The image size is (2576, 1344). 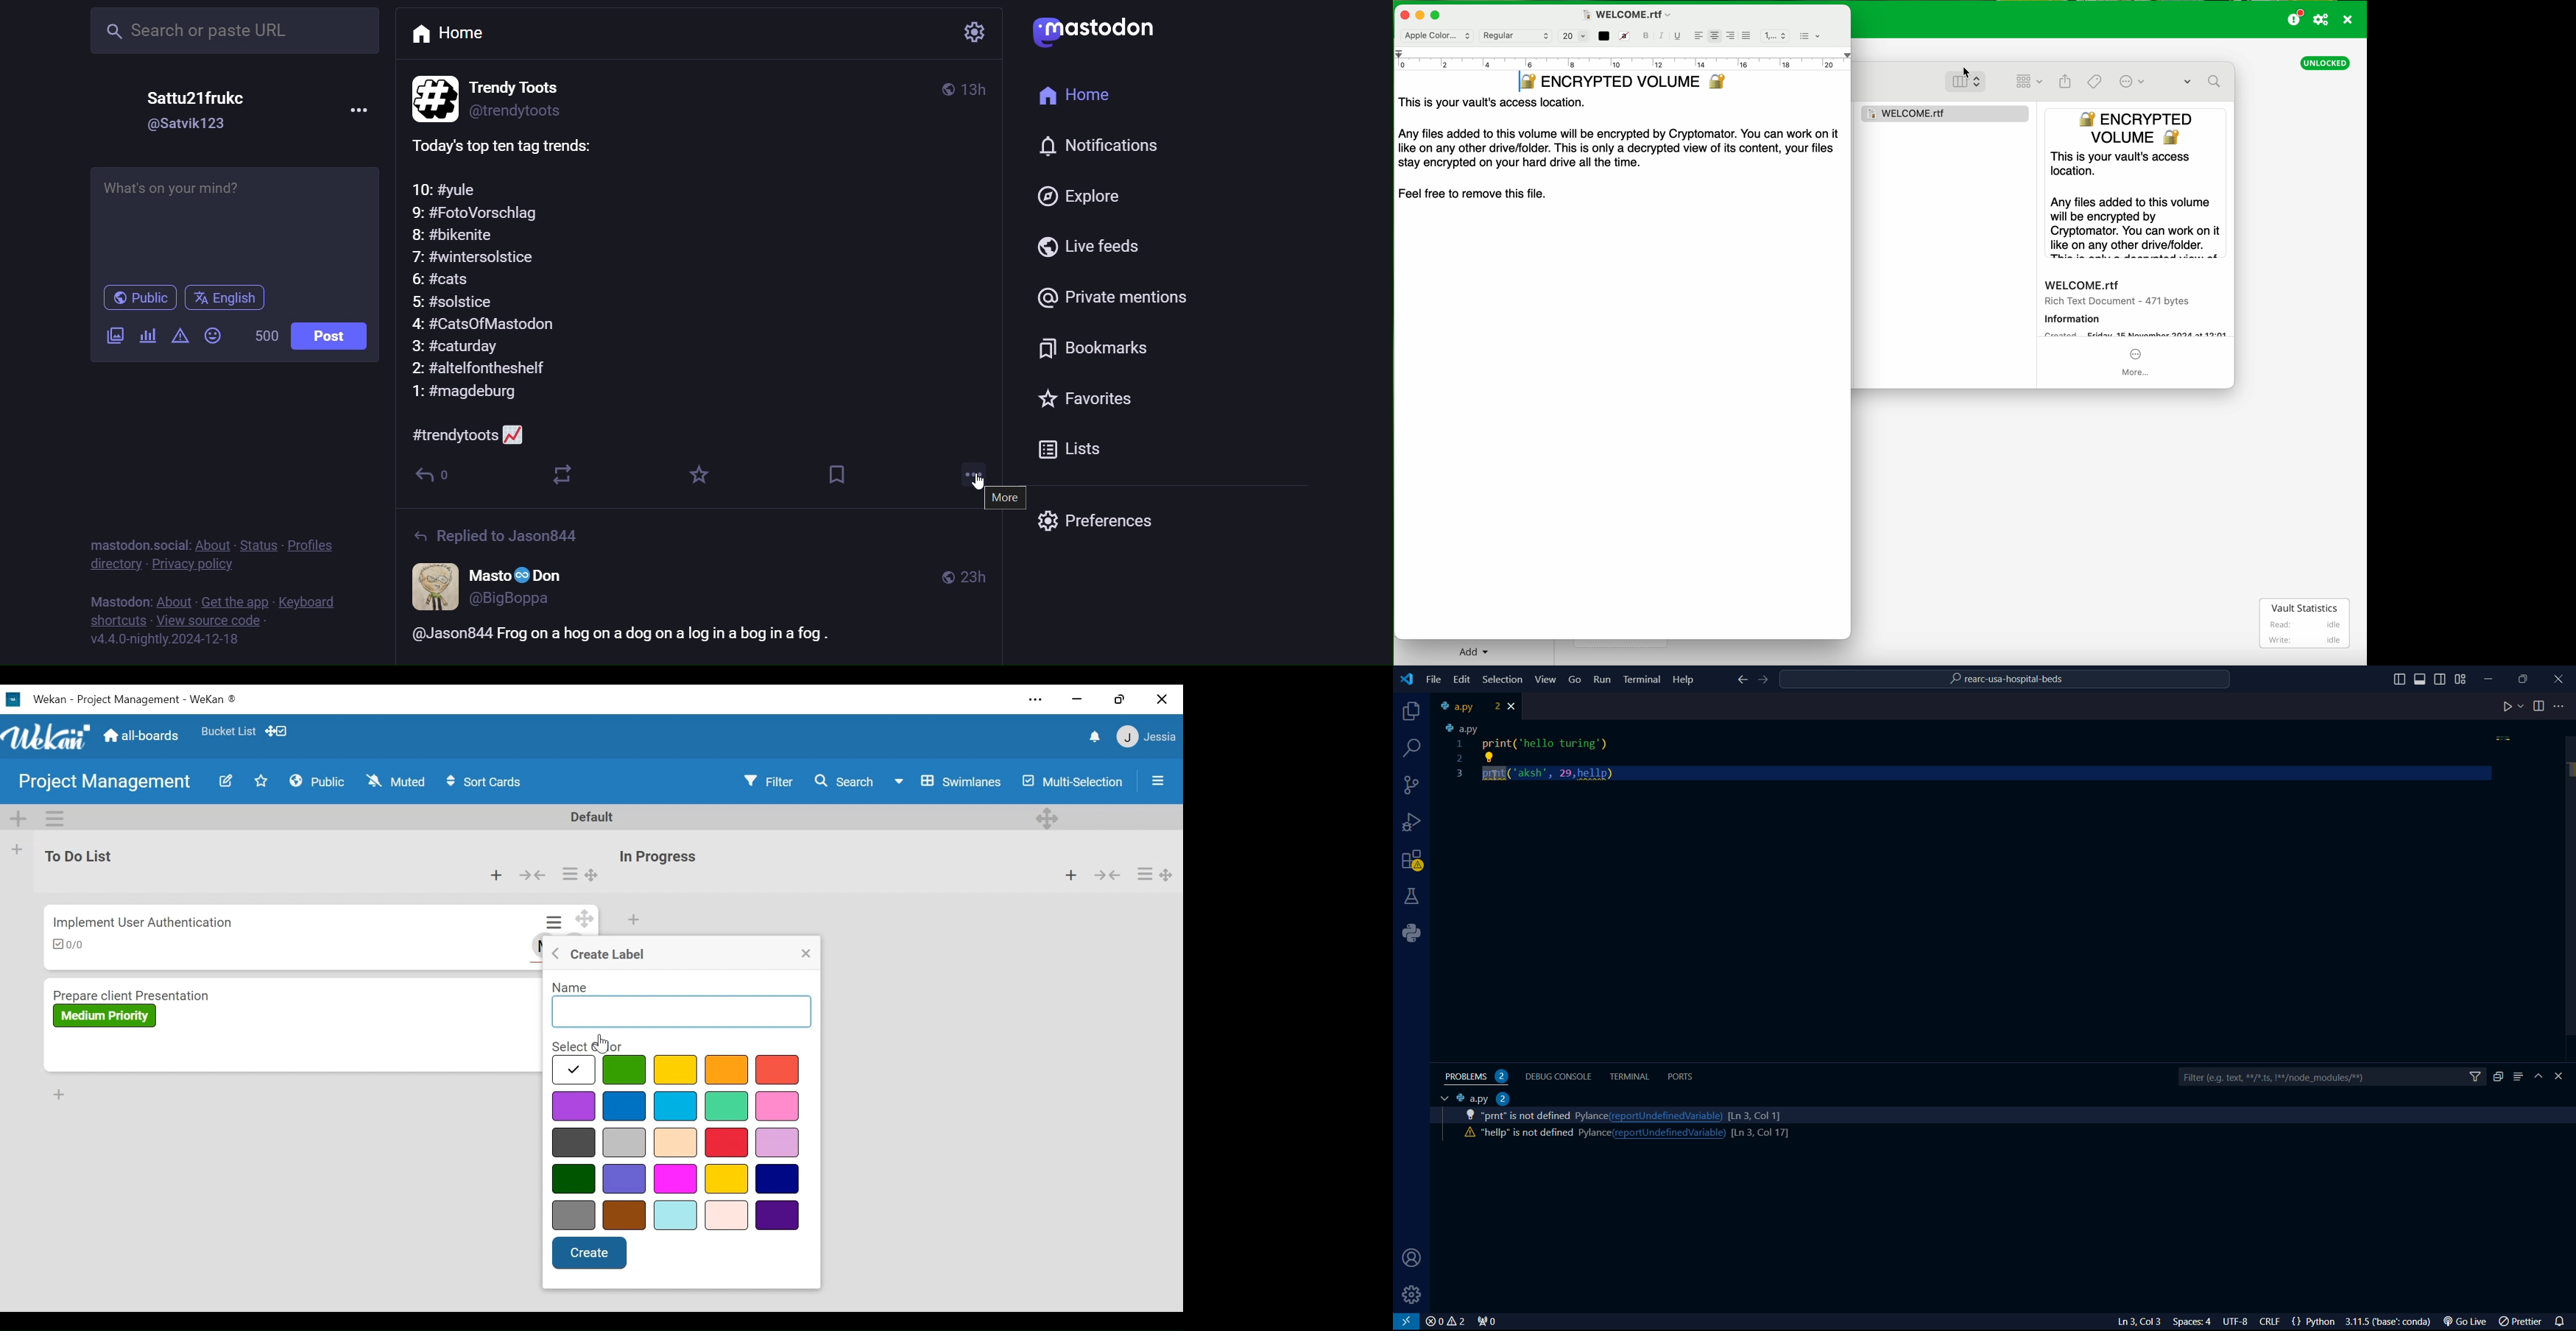 I want to click on live feeds, so click(x=1089, y=249).